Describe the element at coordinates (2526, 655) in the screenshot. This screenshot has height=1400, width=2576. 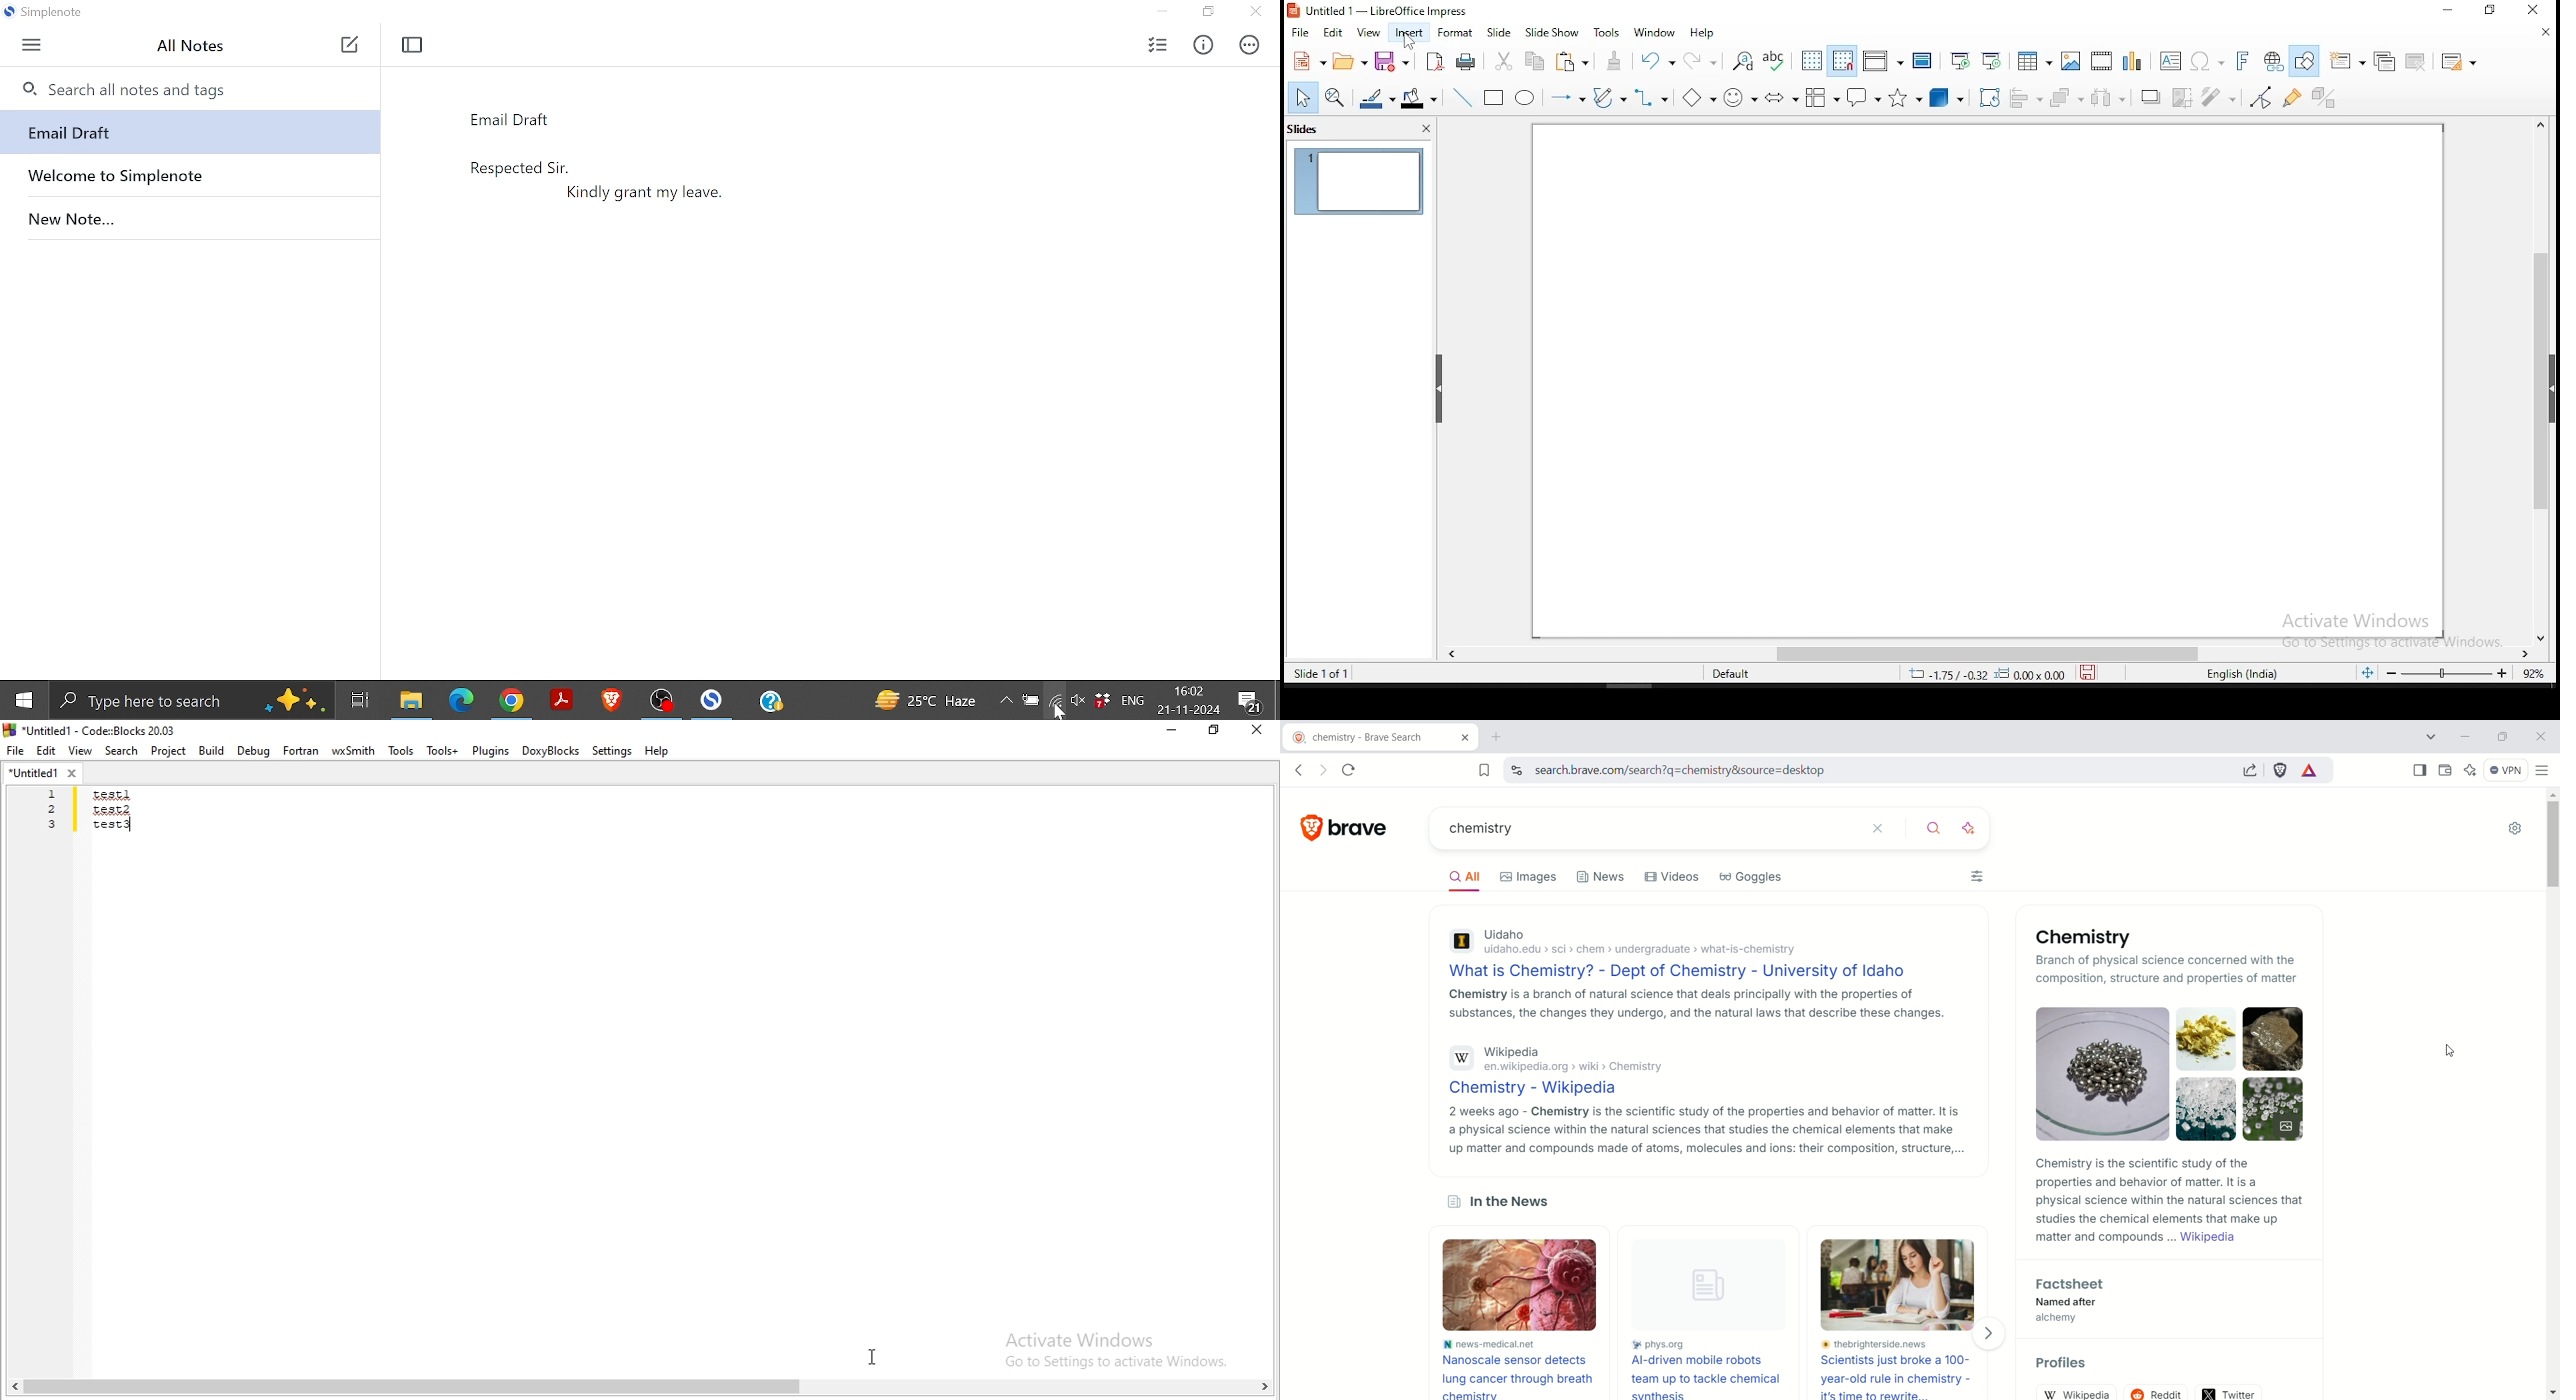
I see `scroll right` at that location.